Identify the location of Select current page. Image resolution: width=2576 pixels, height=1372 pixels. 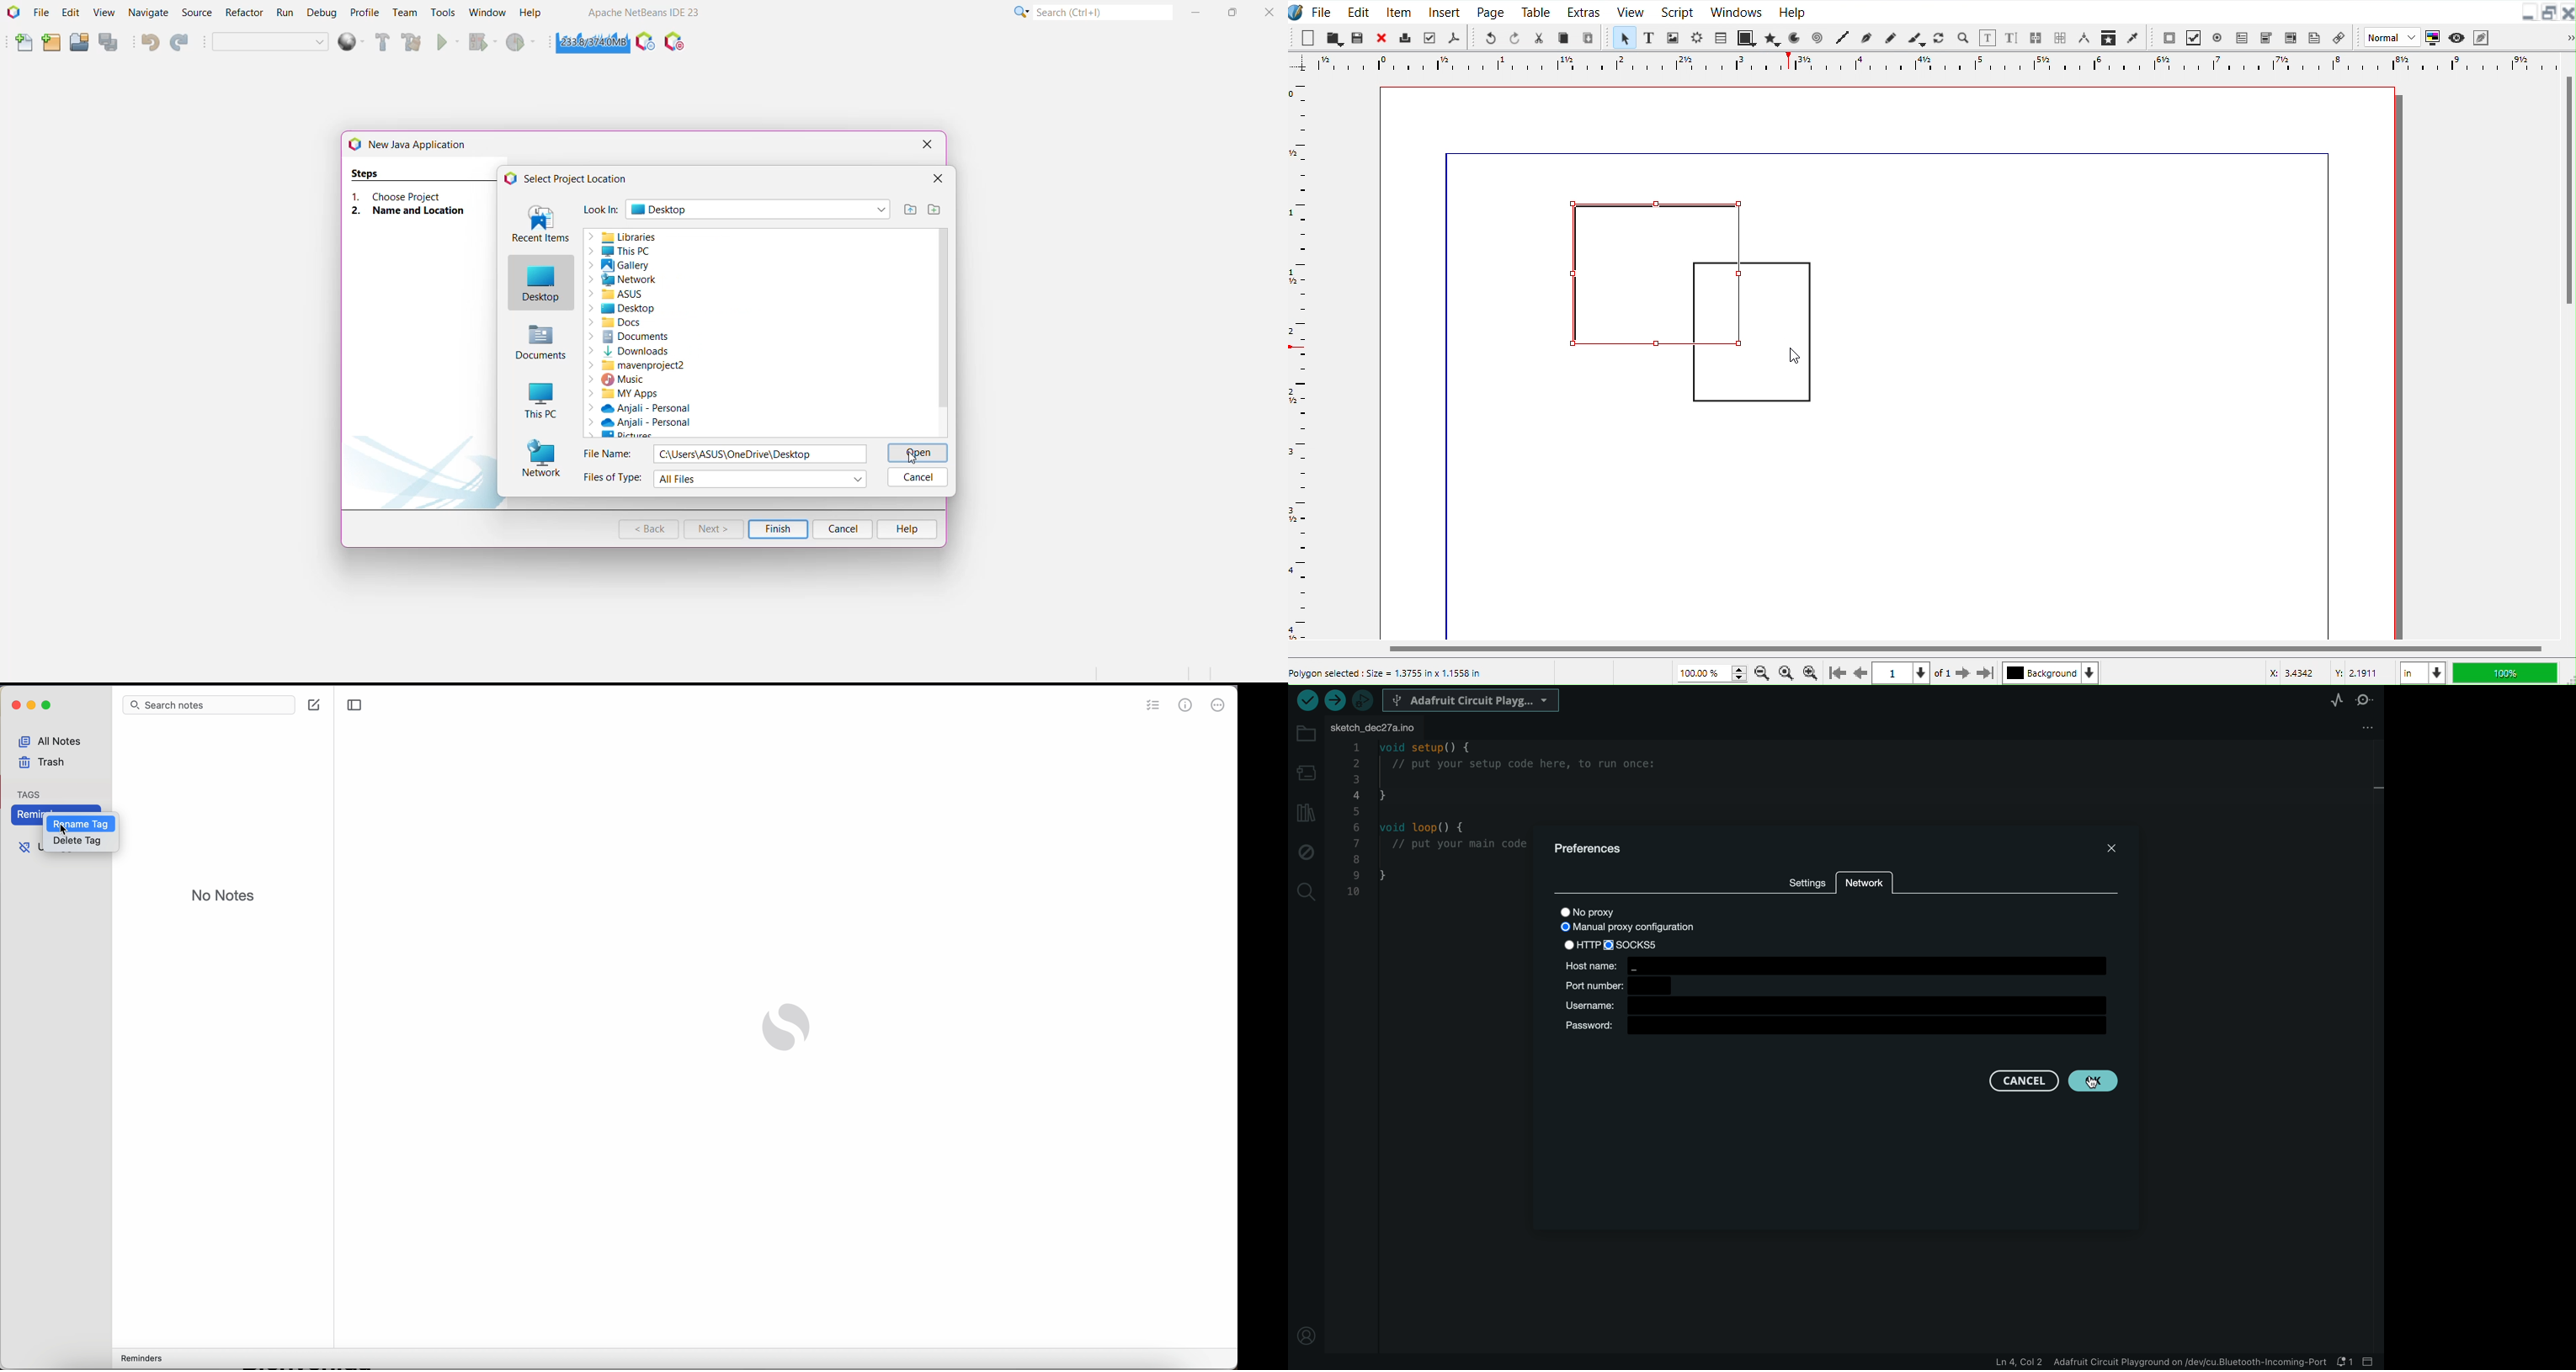
(1903, 673).